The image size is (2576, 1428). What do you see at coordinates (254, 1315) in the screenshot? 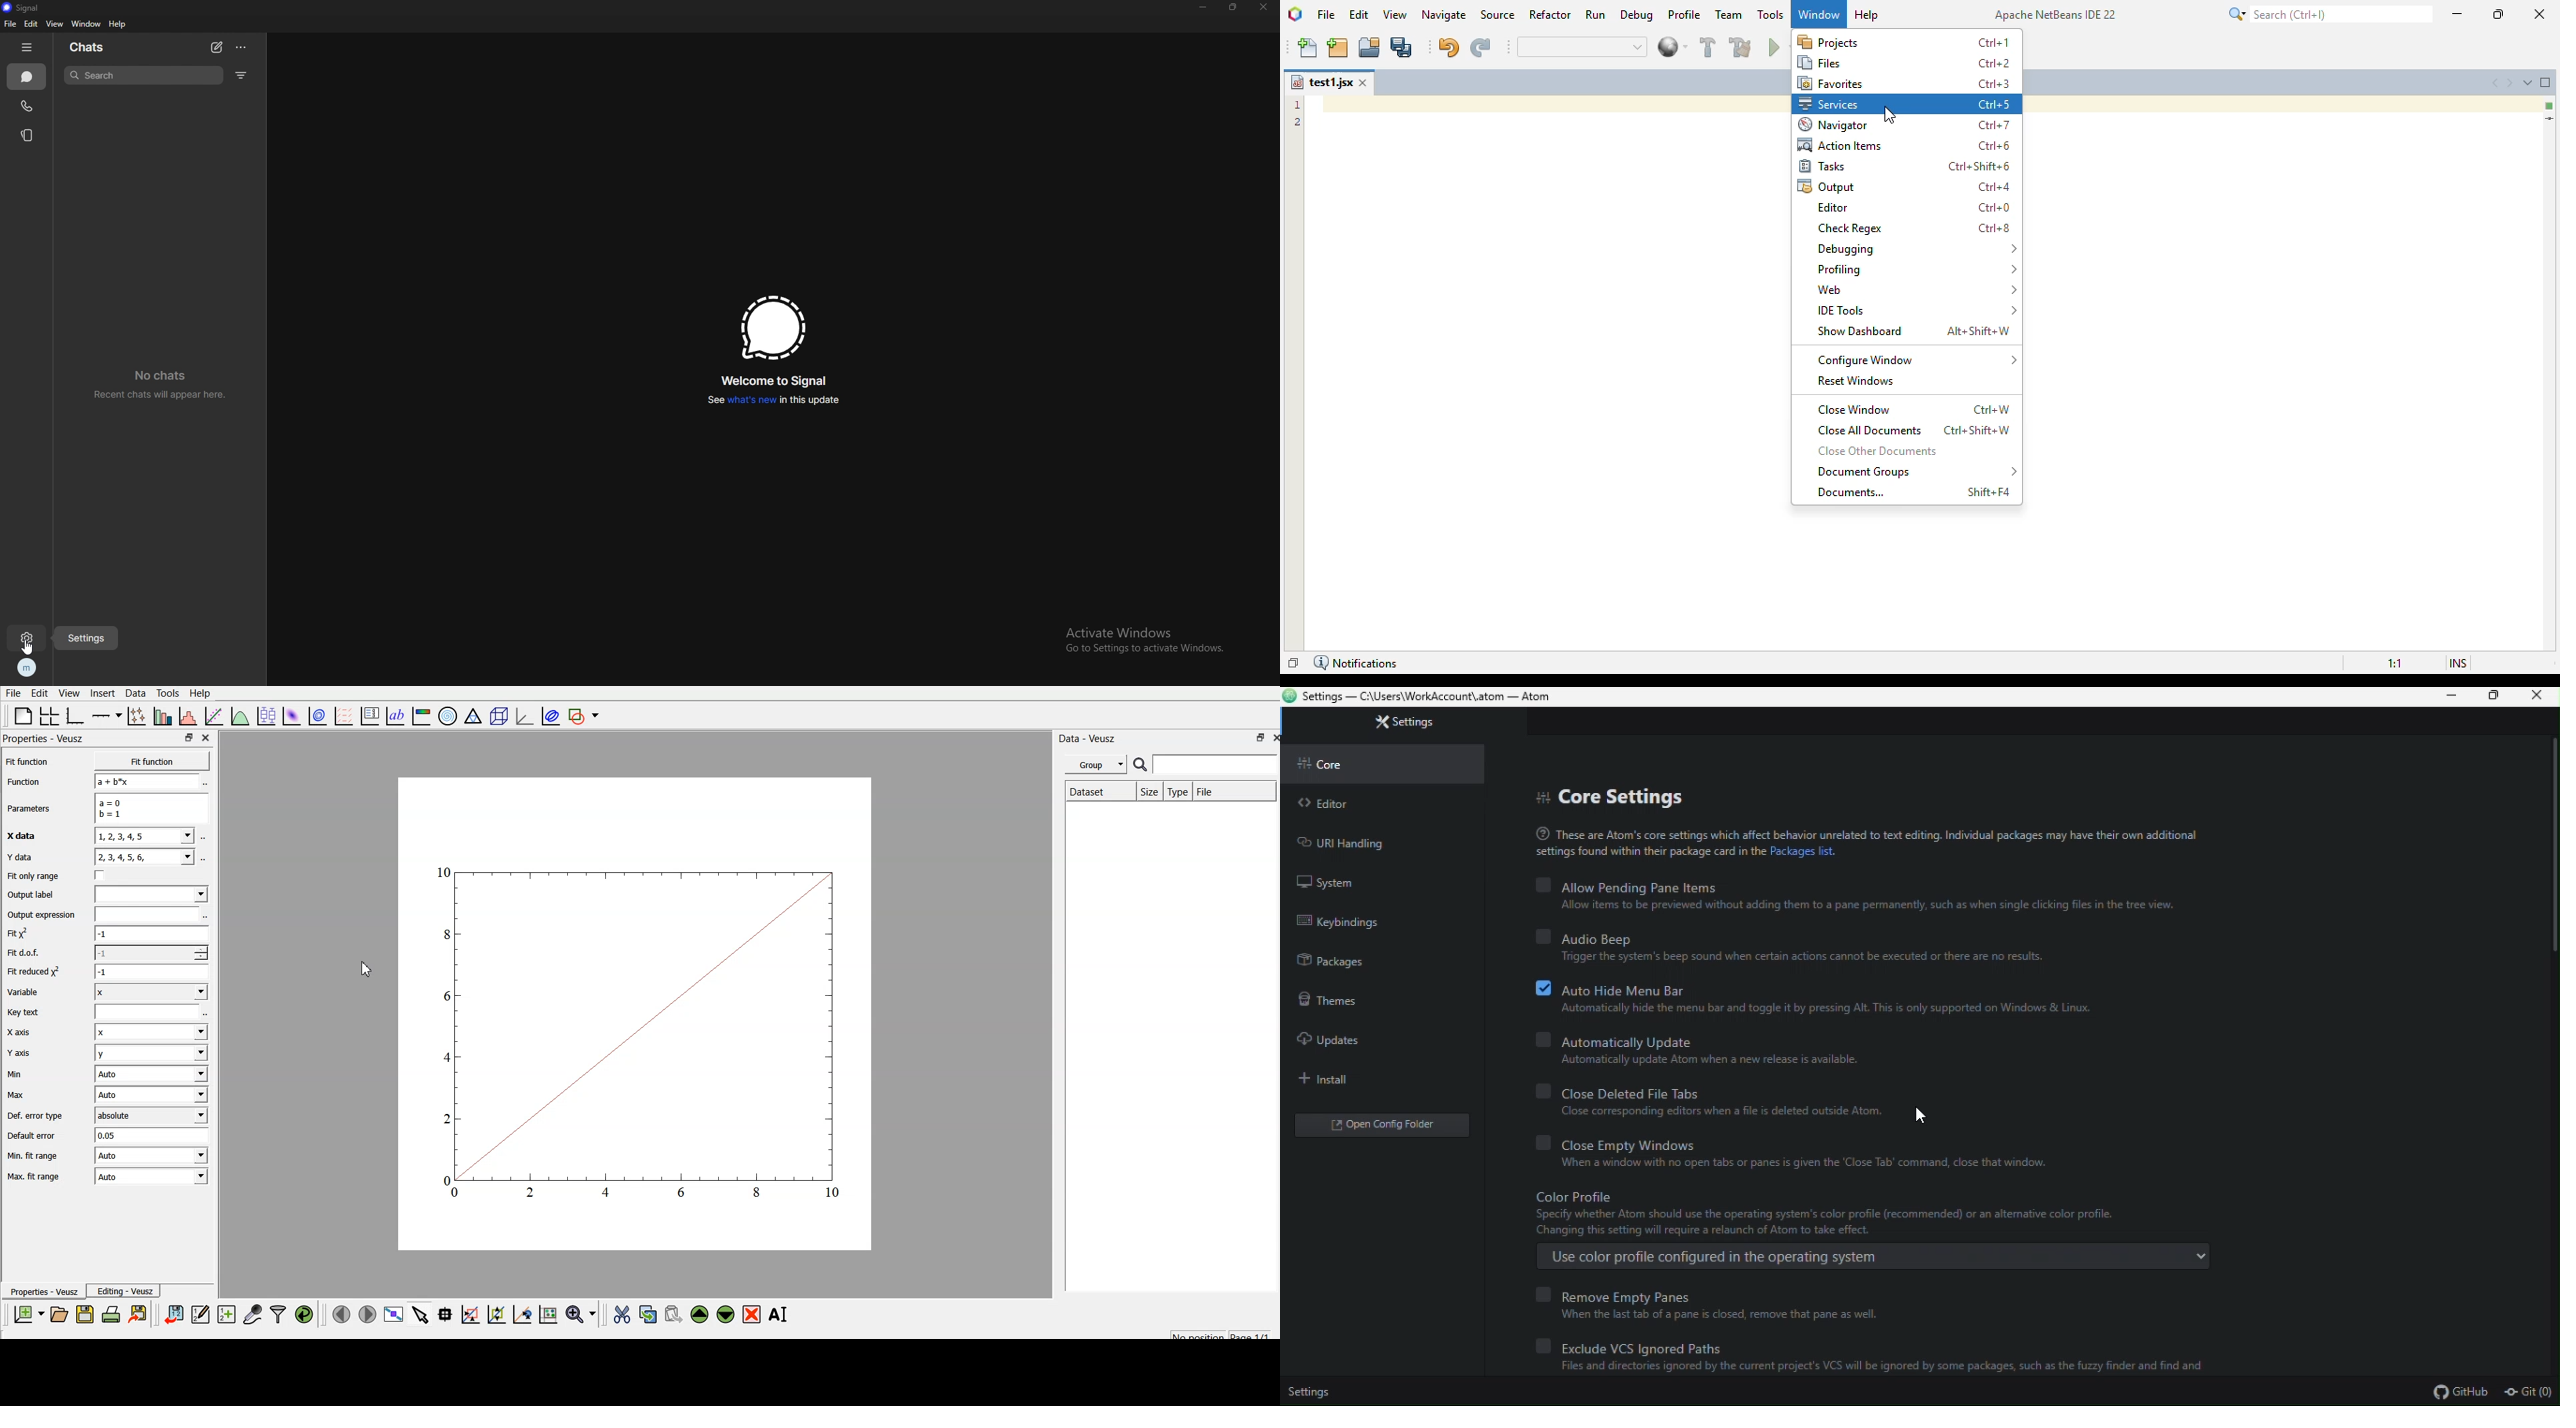
I see `capture remote data` at bounding box center [254, 1315].